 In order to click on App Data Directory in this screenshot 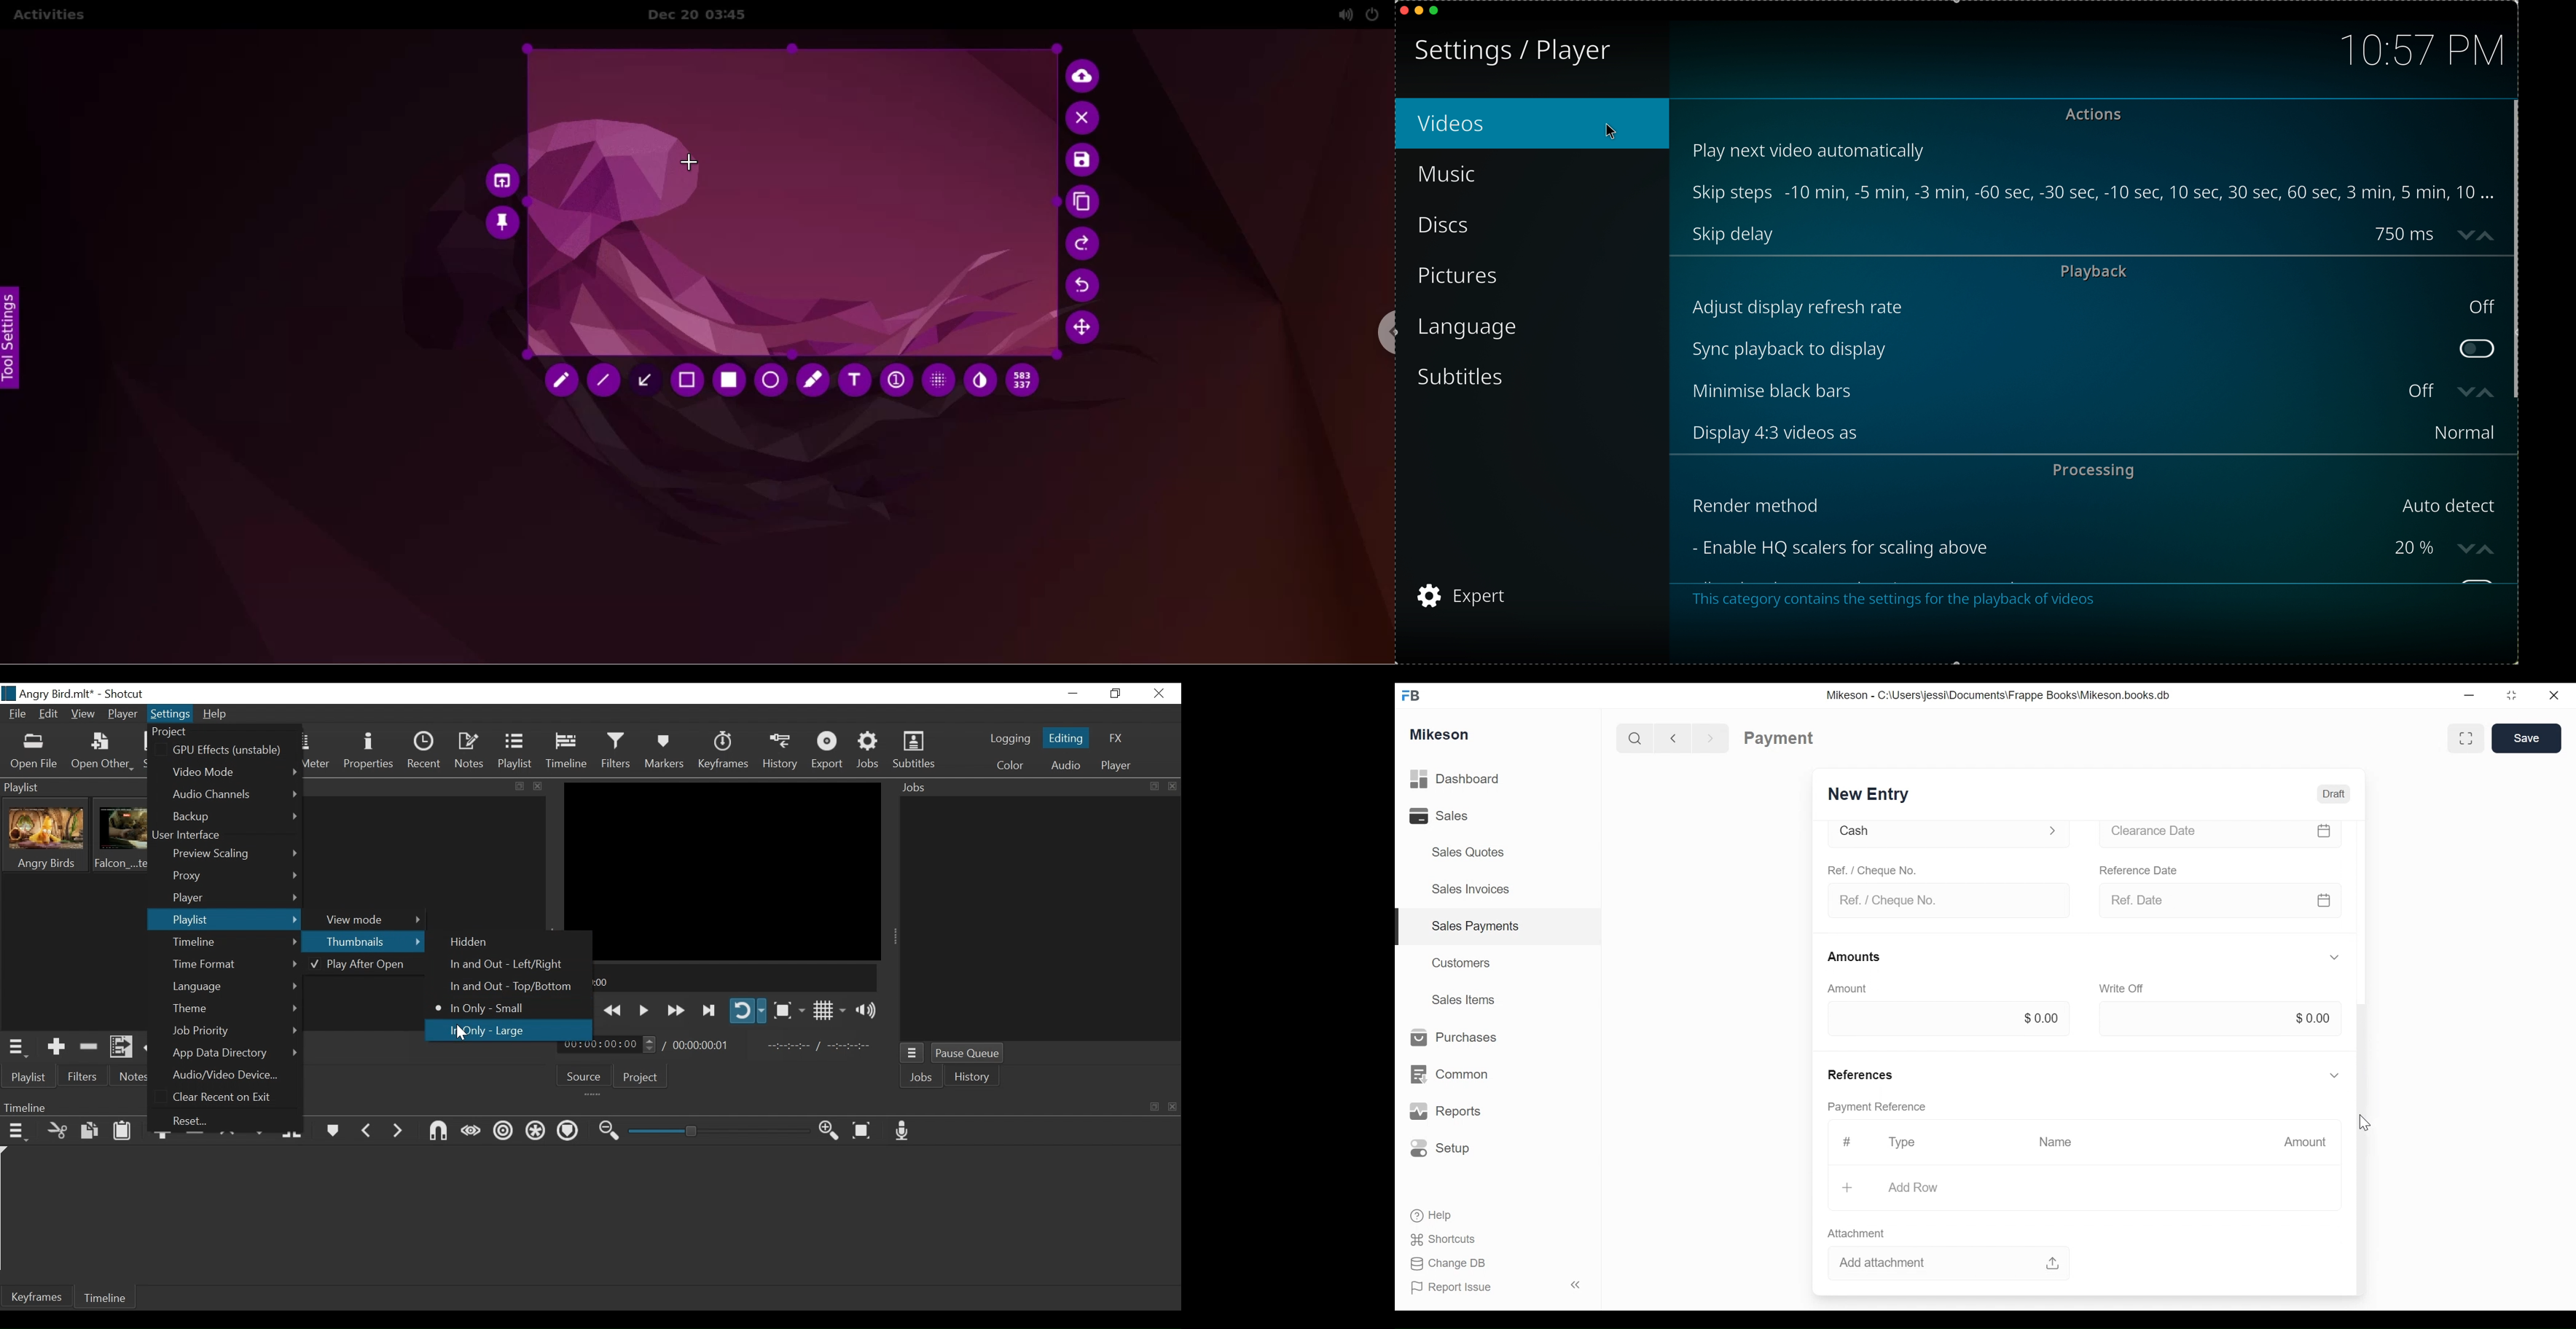, I will do `click(234, 1053)`.